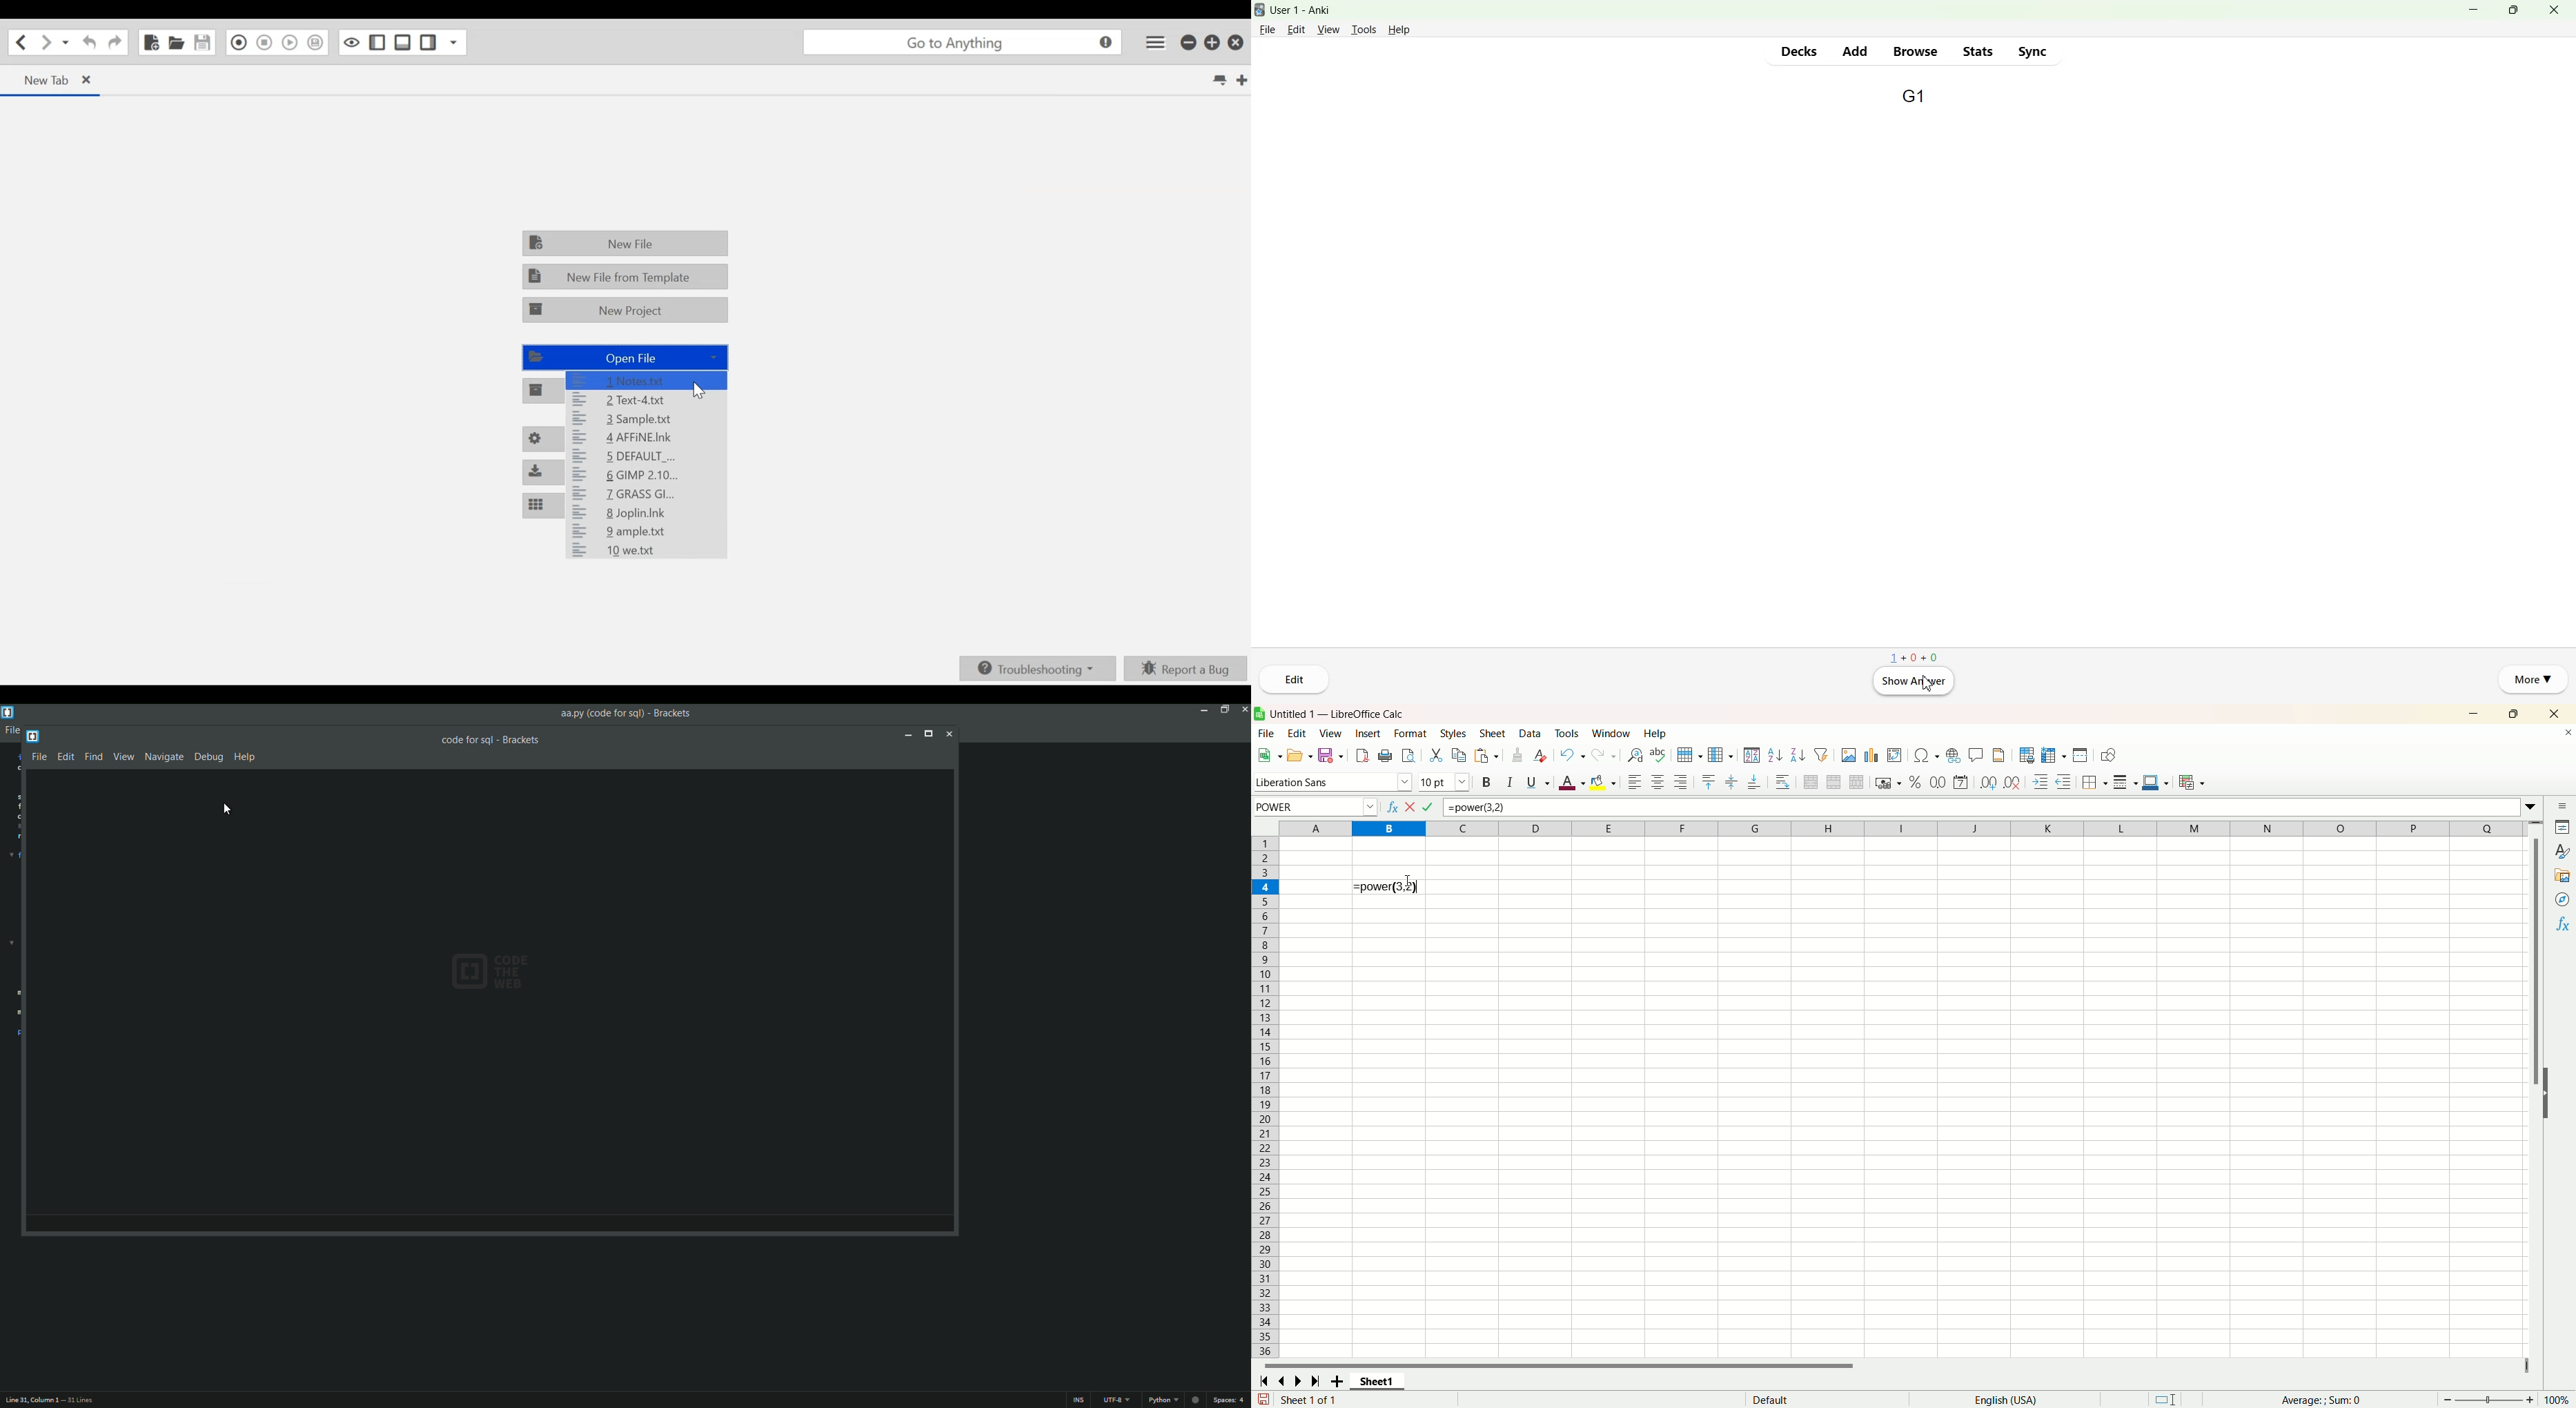  I want to click on sort ascending, so click(1776, 756).